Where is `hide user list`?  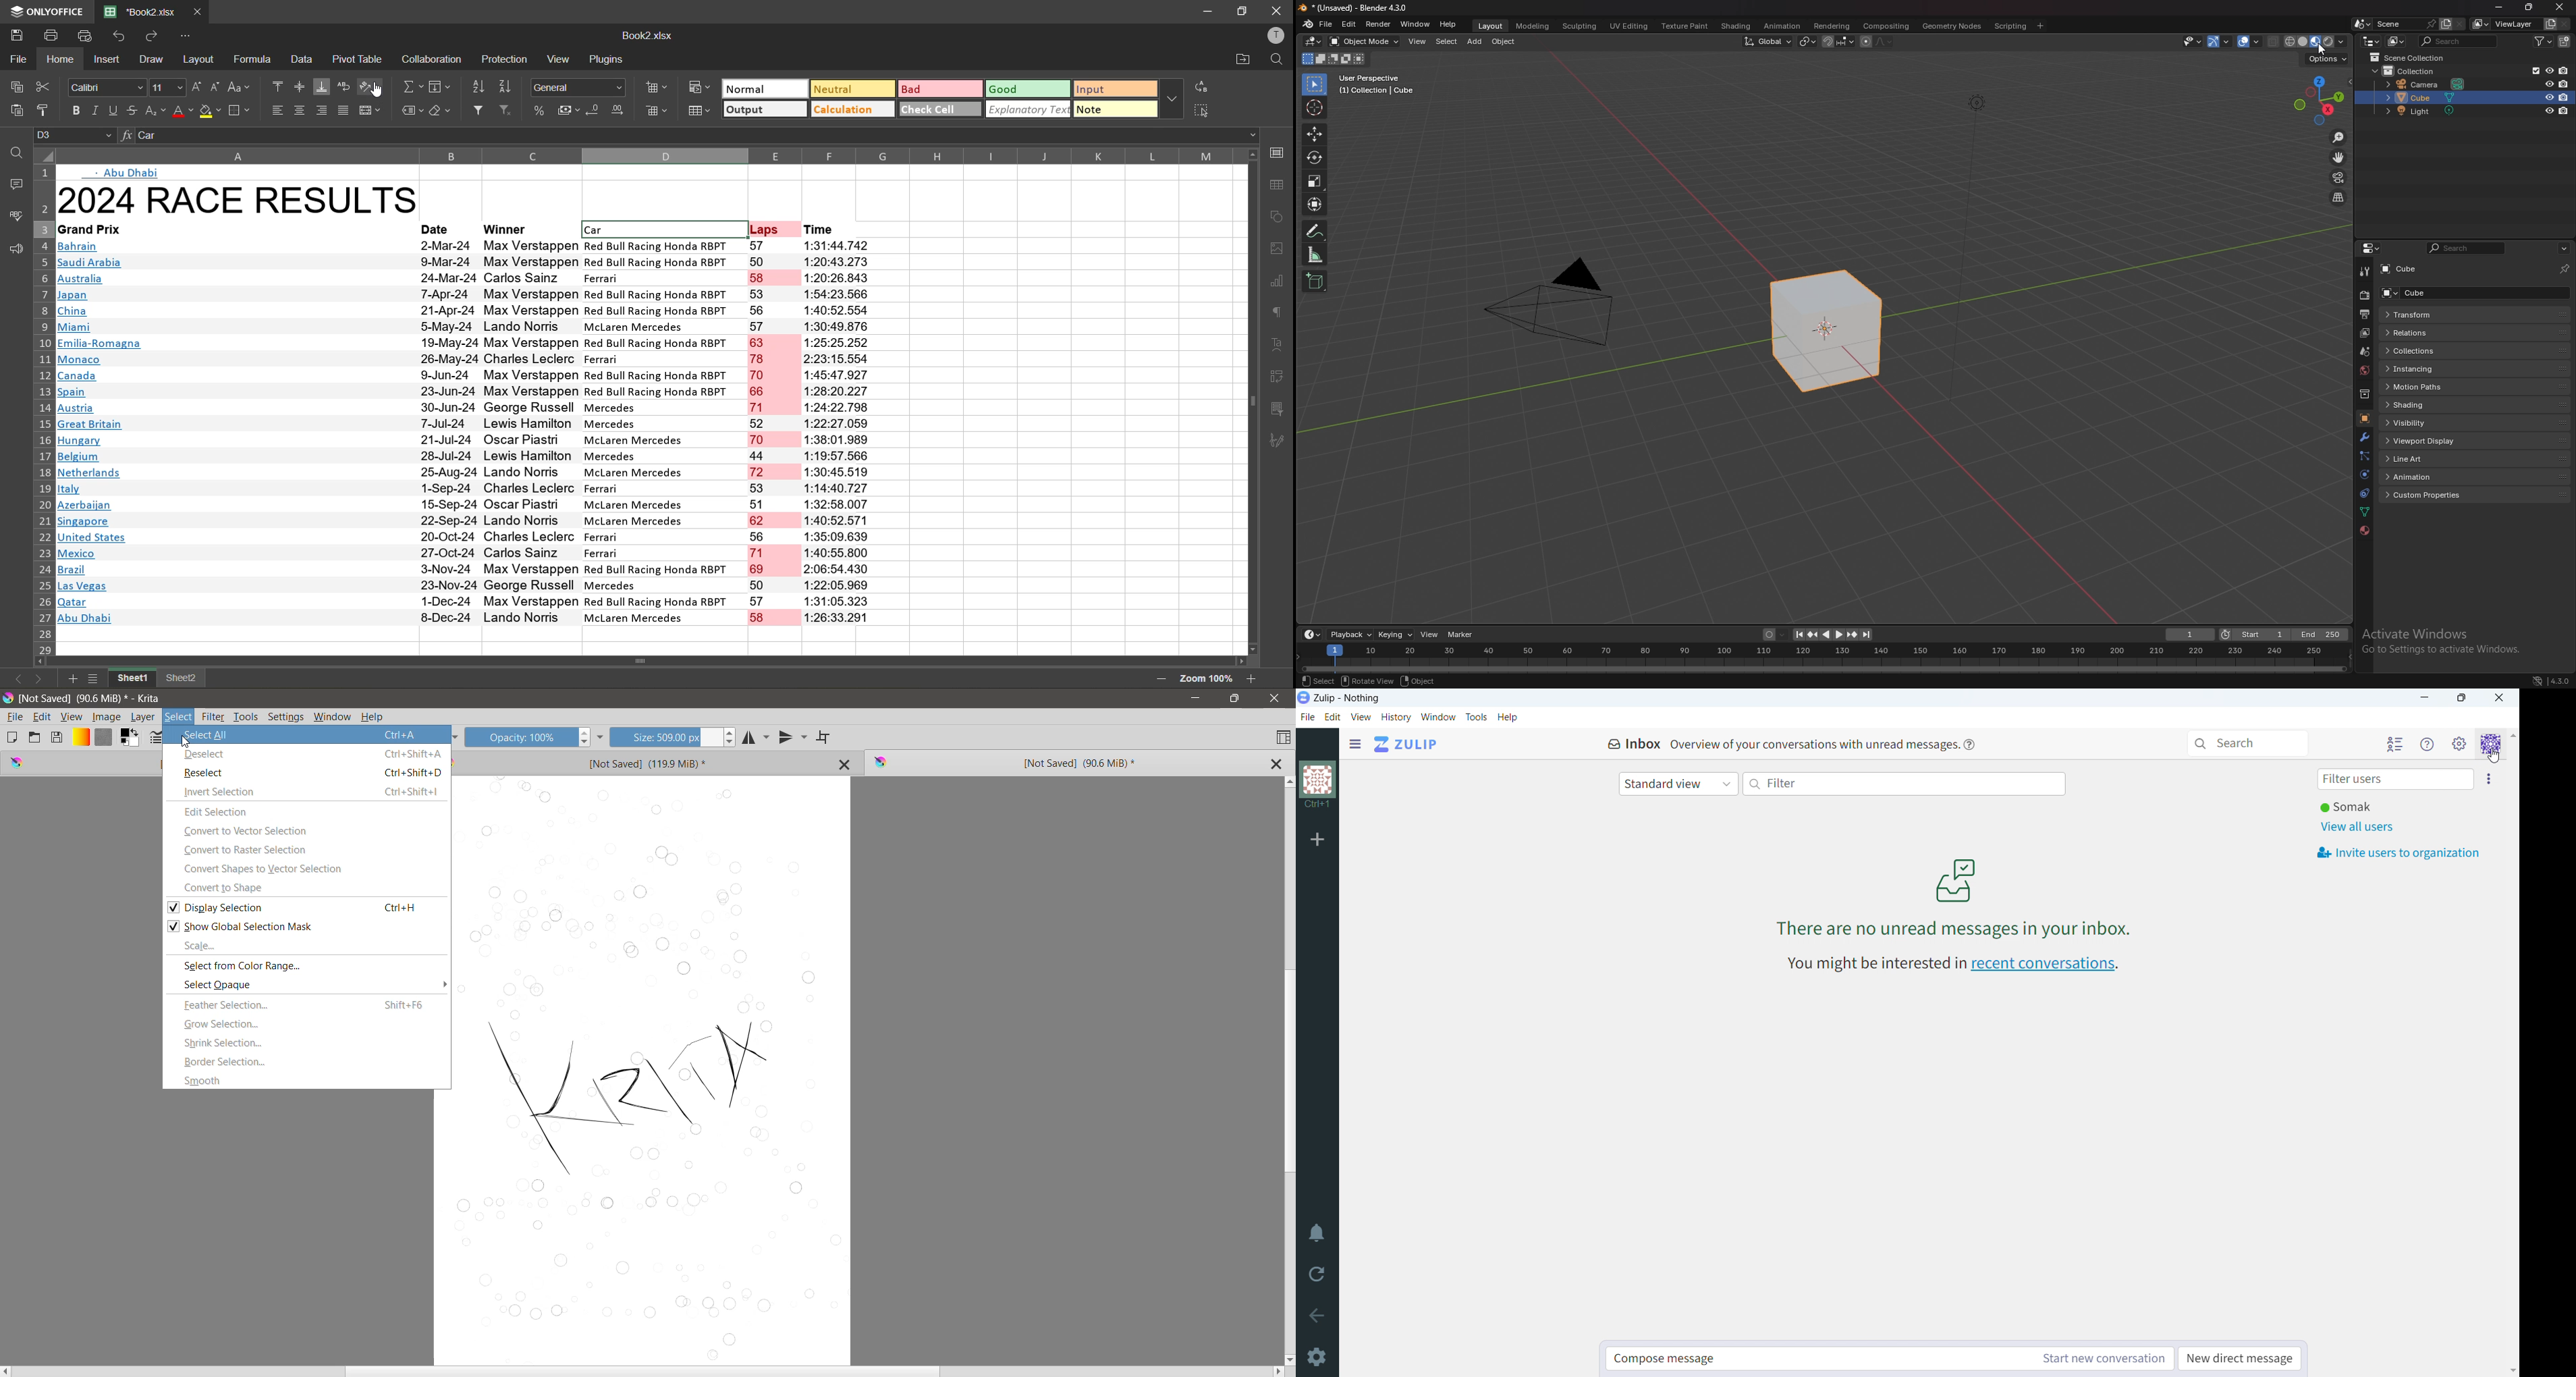
hide user list is located at coordinates (2396, 743).